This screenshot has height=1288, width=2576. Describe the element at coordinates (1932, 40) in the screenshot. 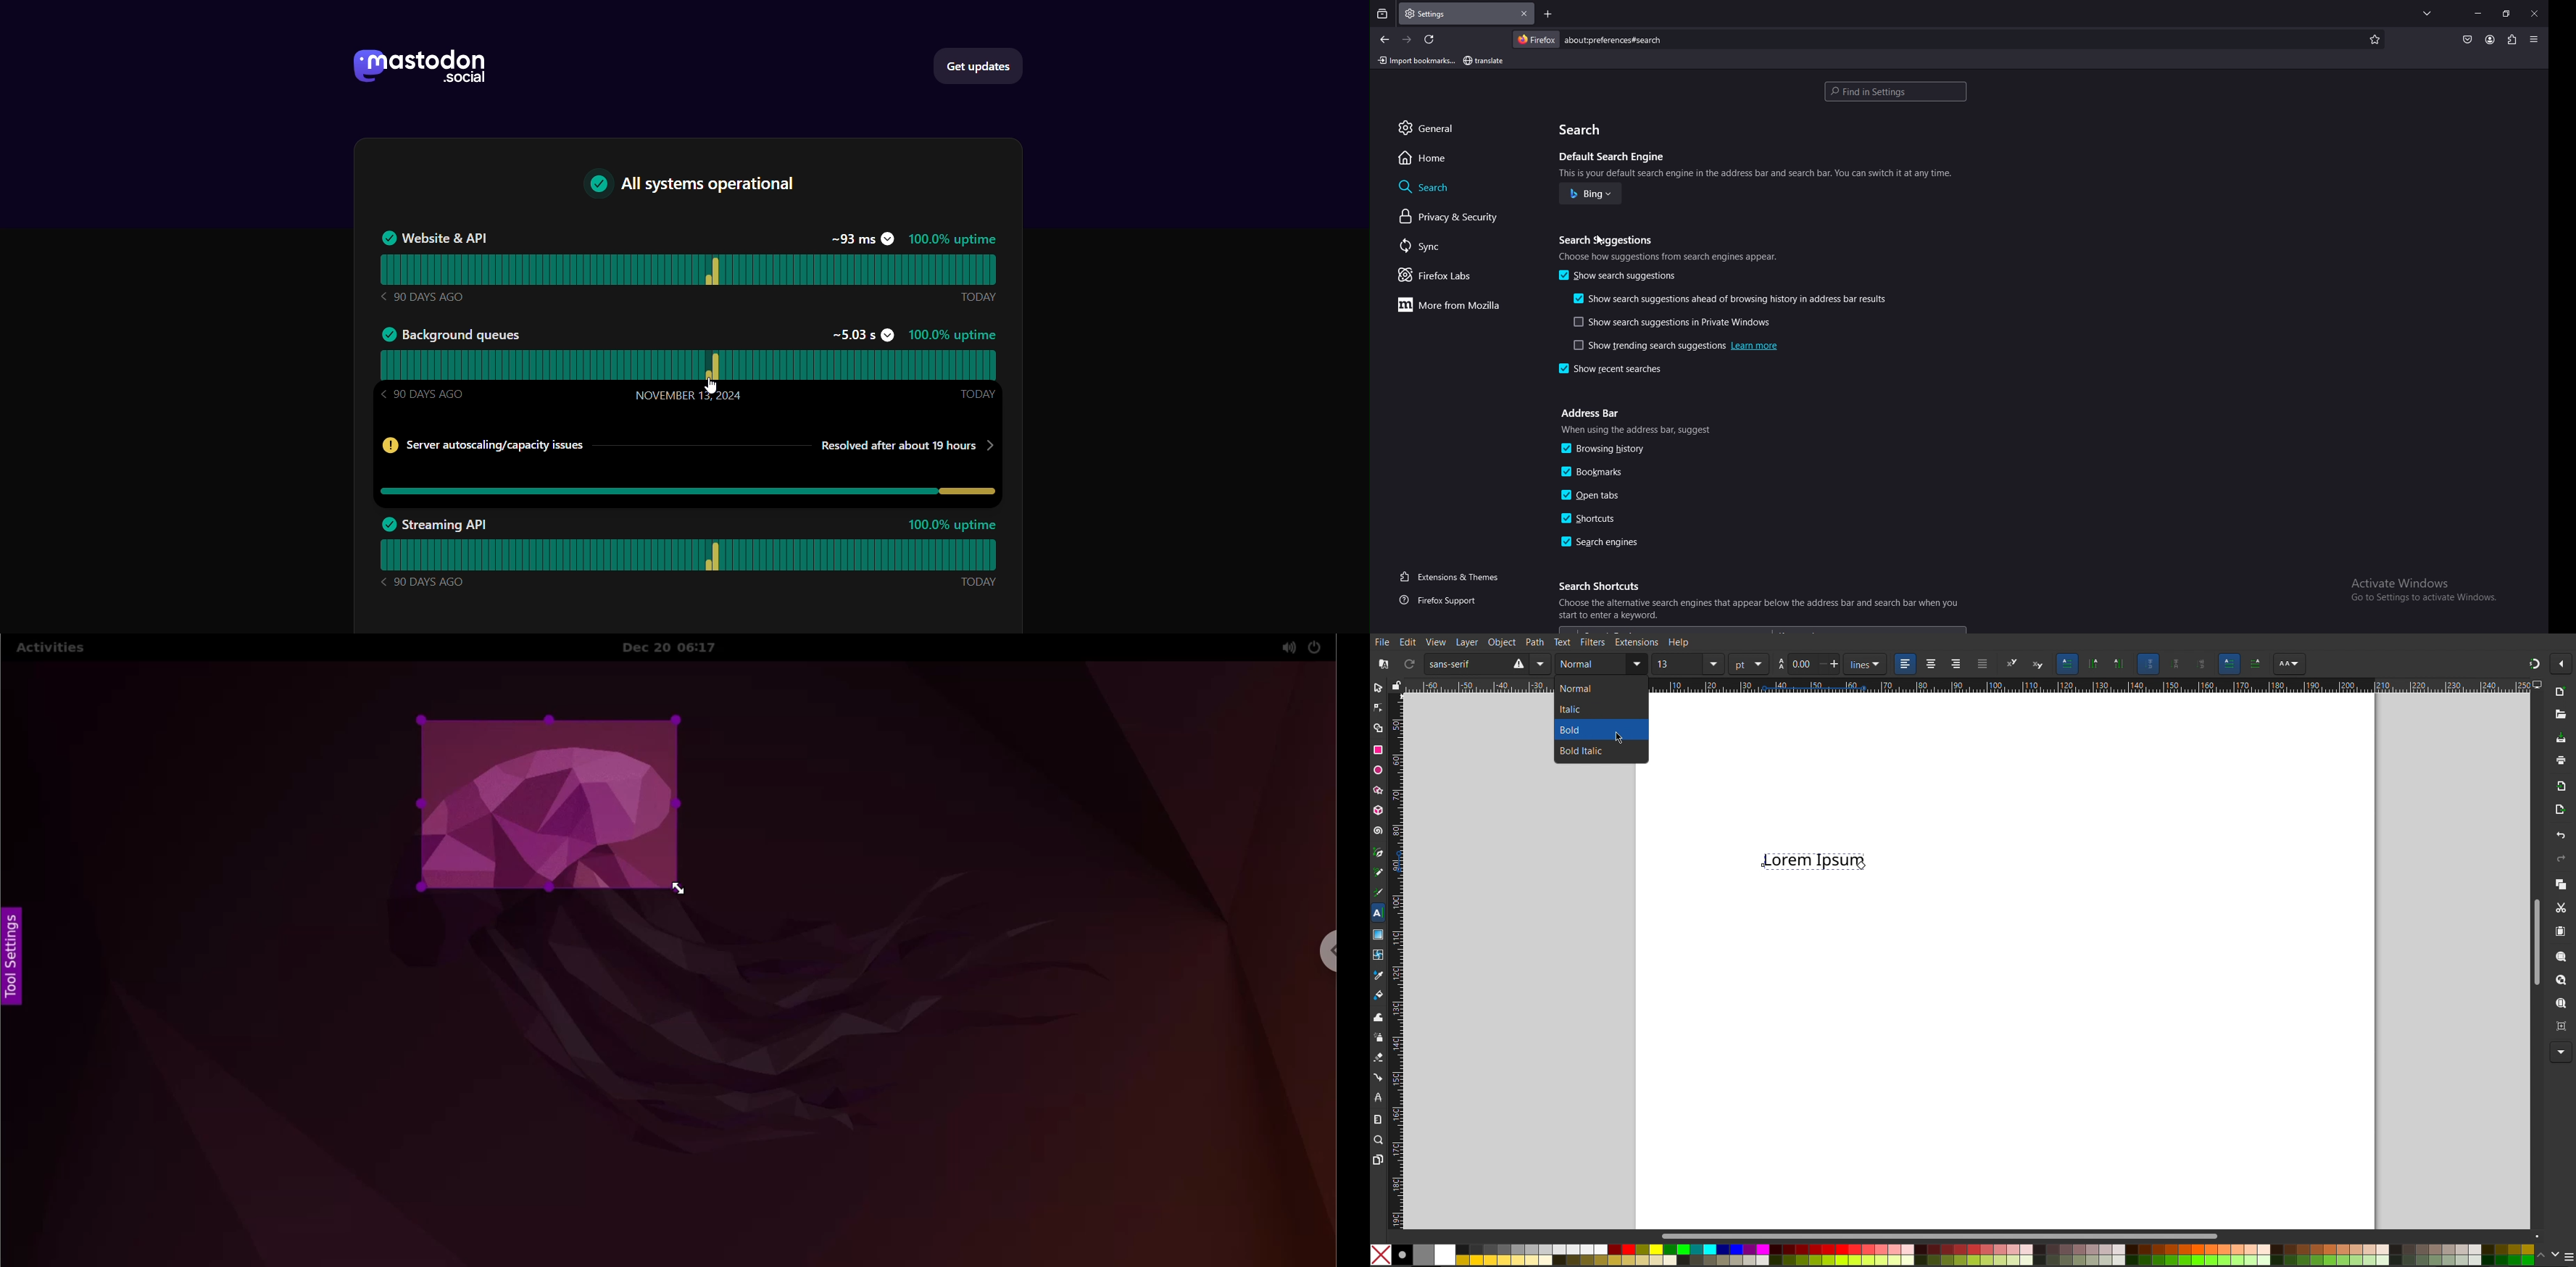

I see `search` at that location.